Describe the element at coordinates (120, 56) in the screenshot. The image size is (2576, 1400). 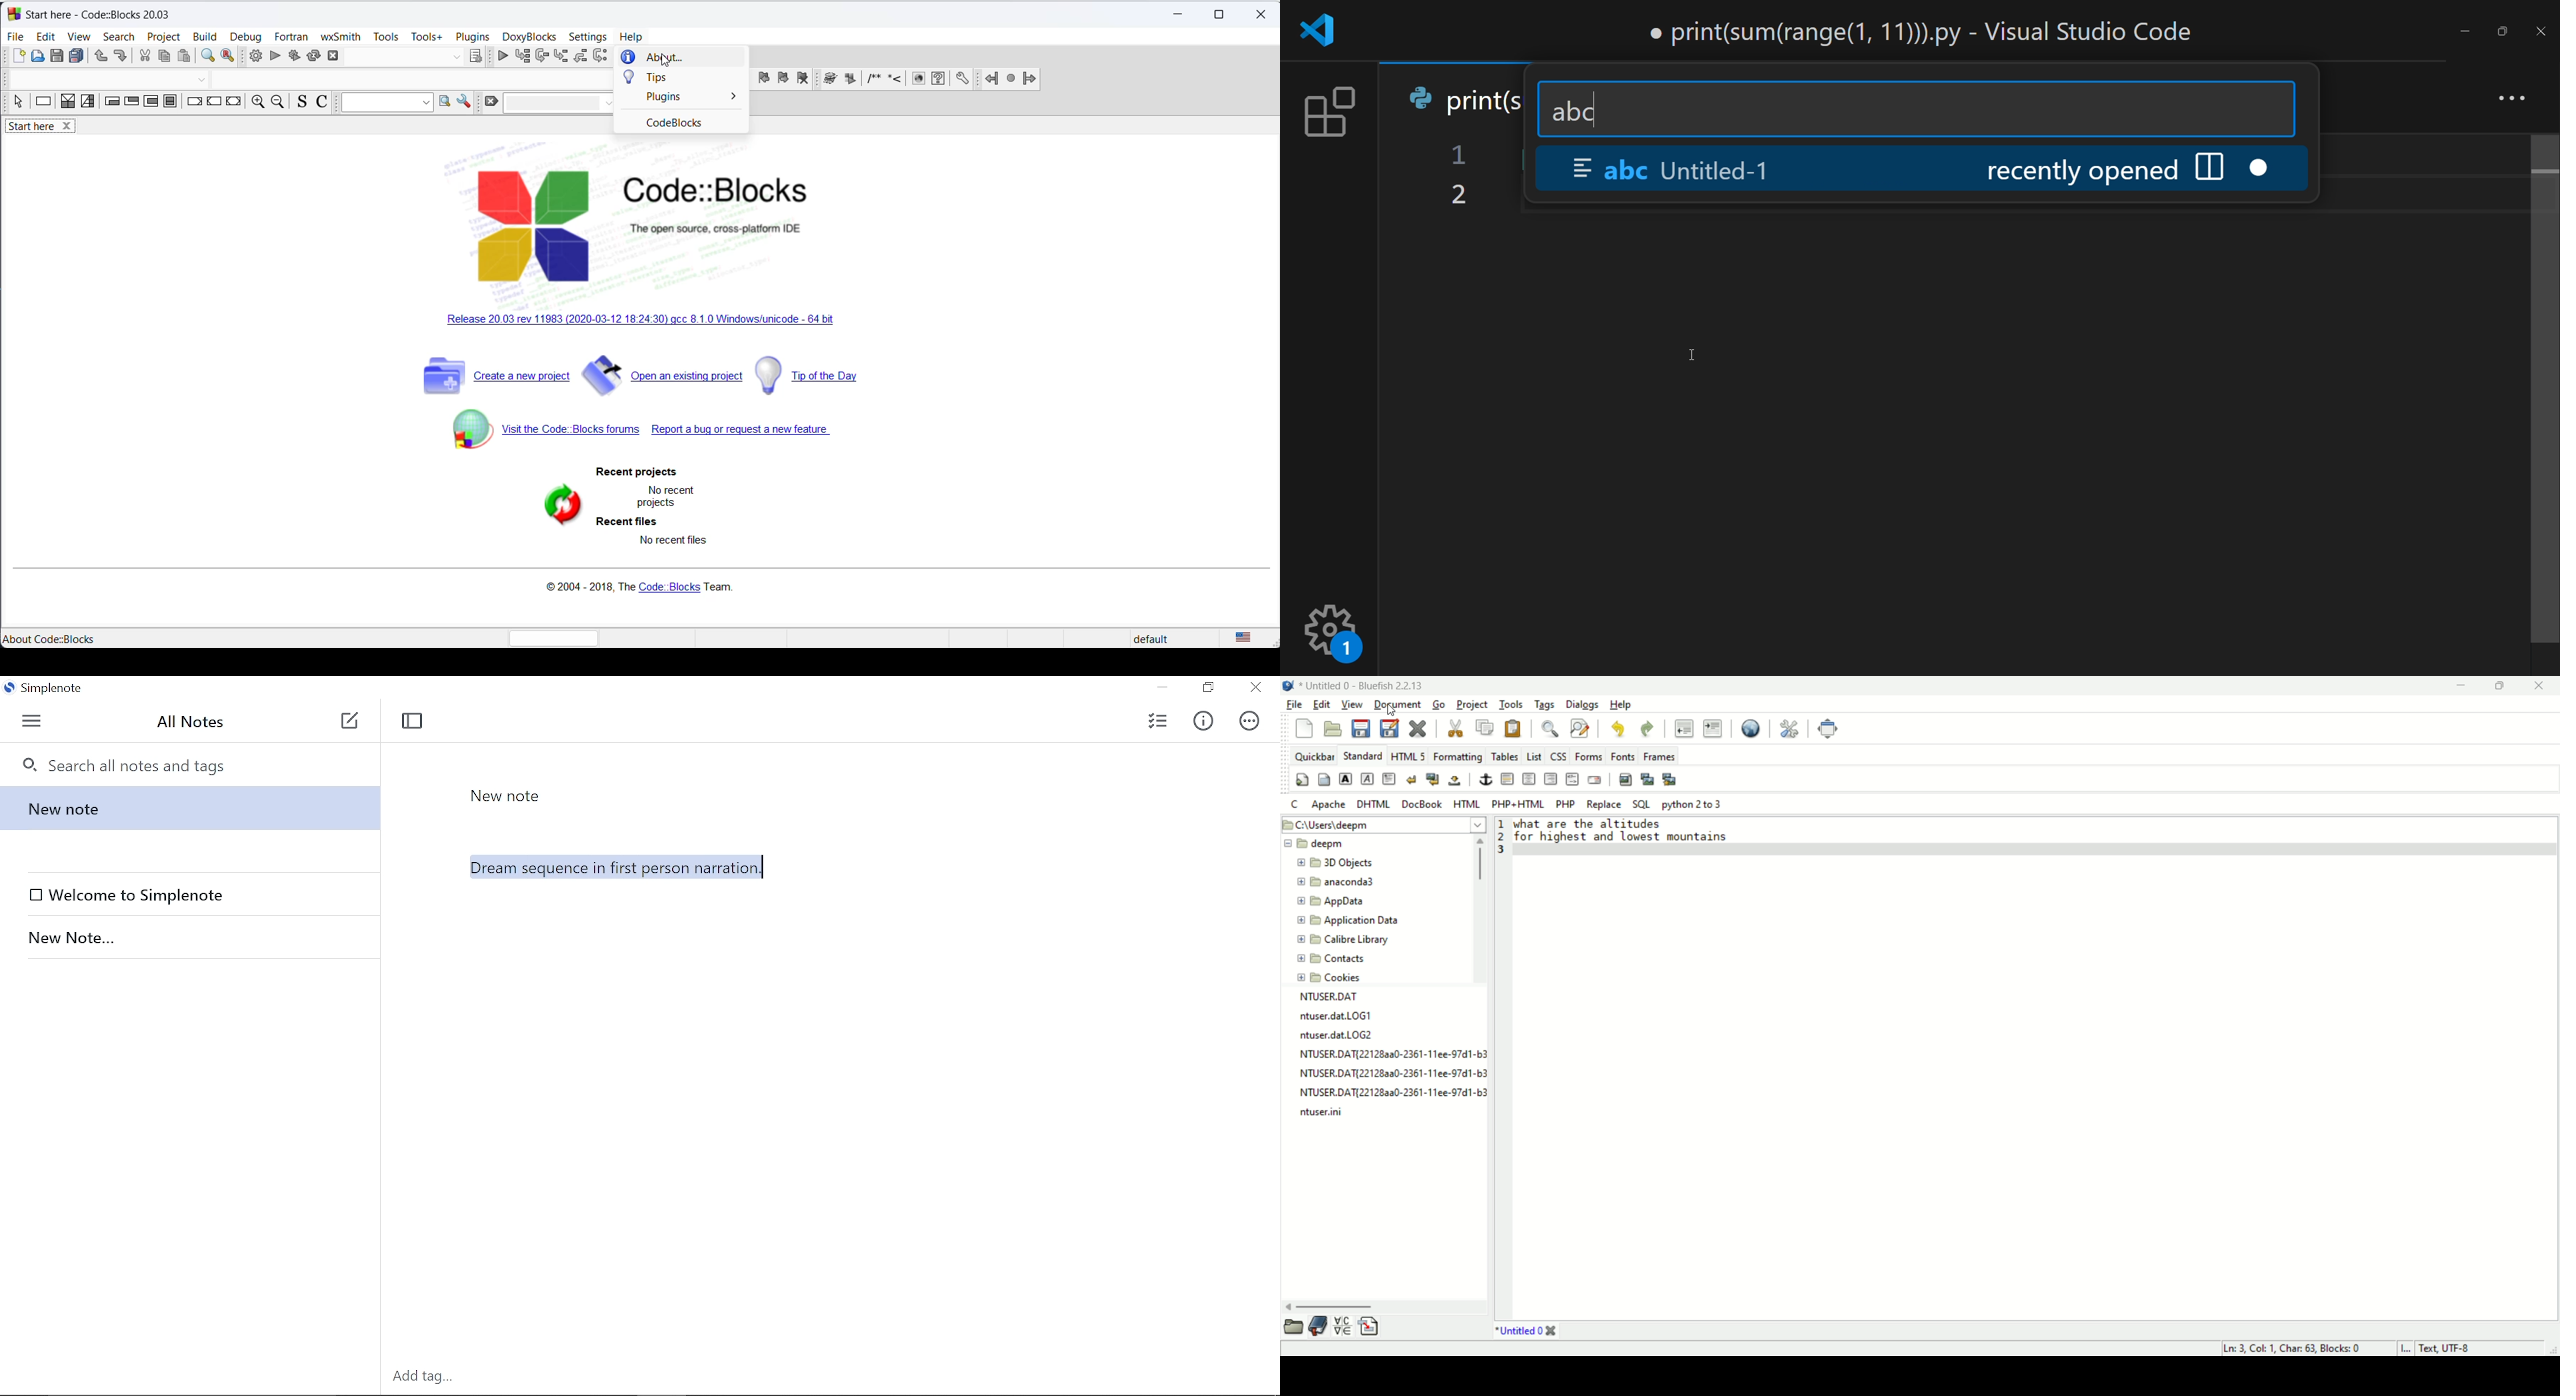
I see `redo` at that location.